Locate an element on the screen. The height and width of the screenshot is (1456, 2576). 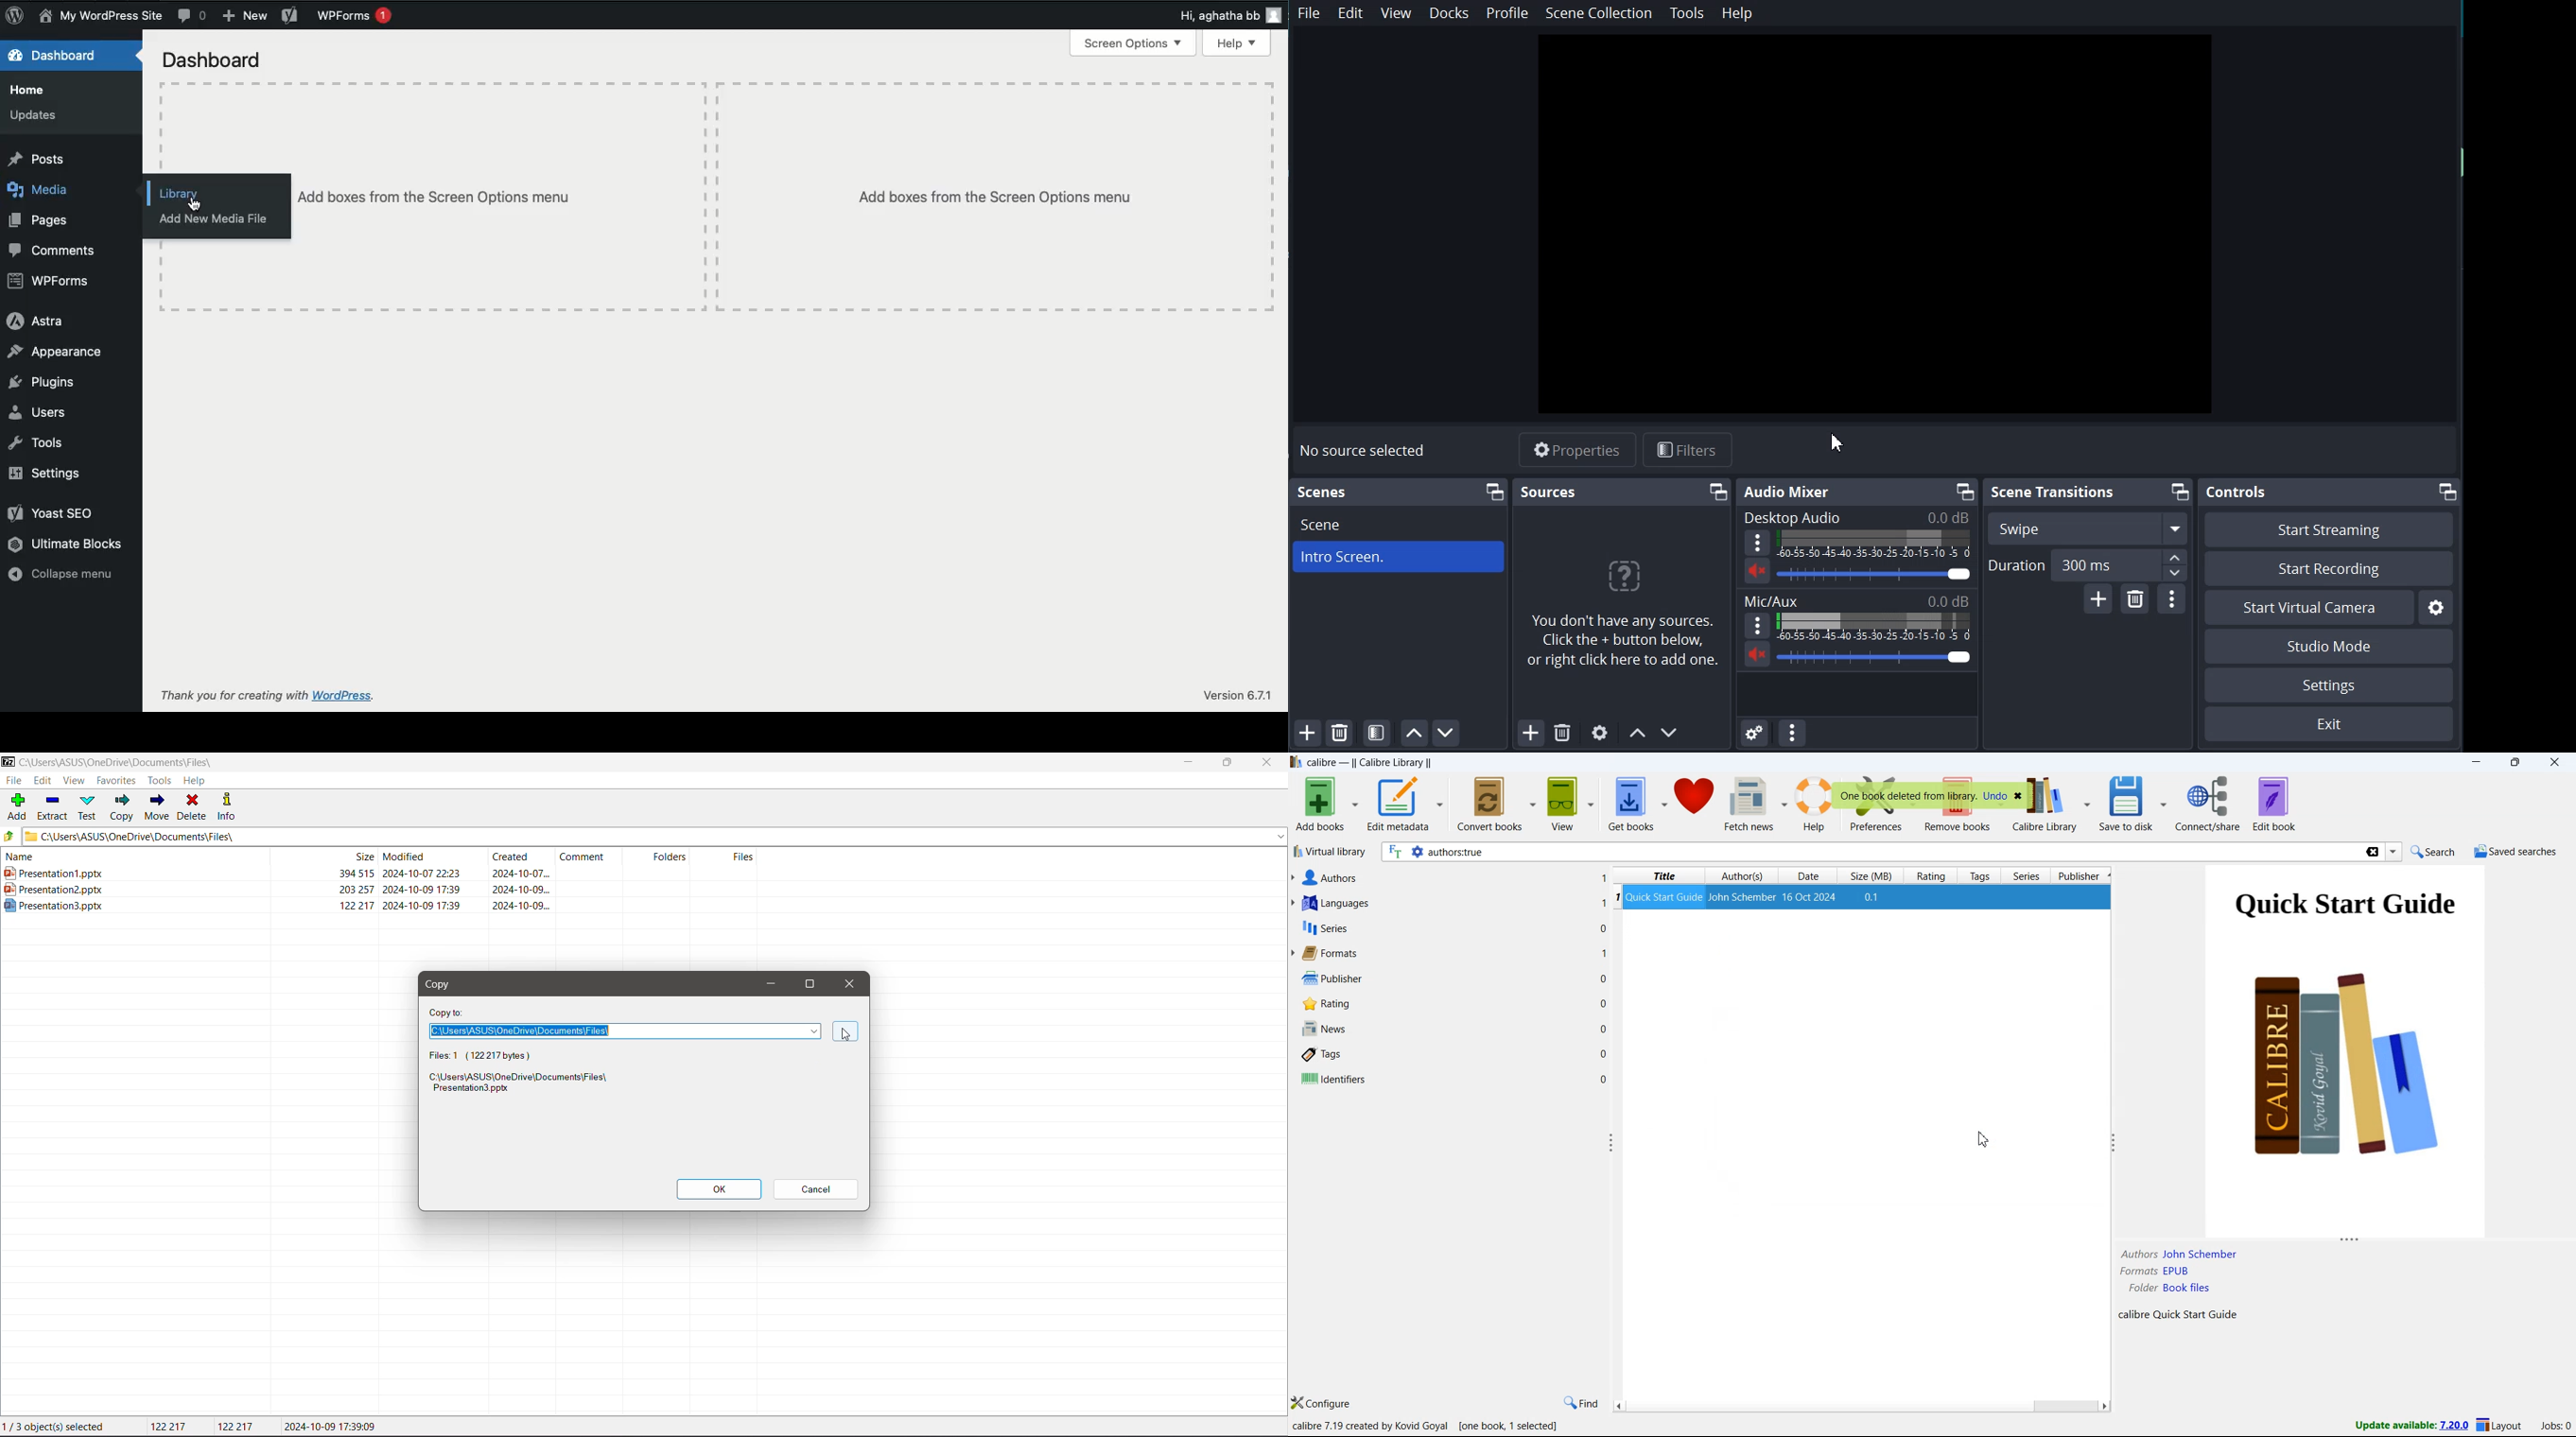
Open Source Properties is located at coordinates (1600, 734).